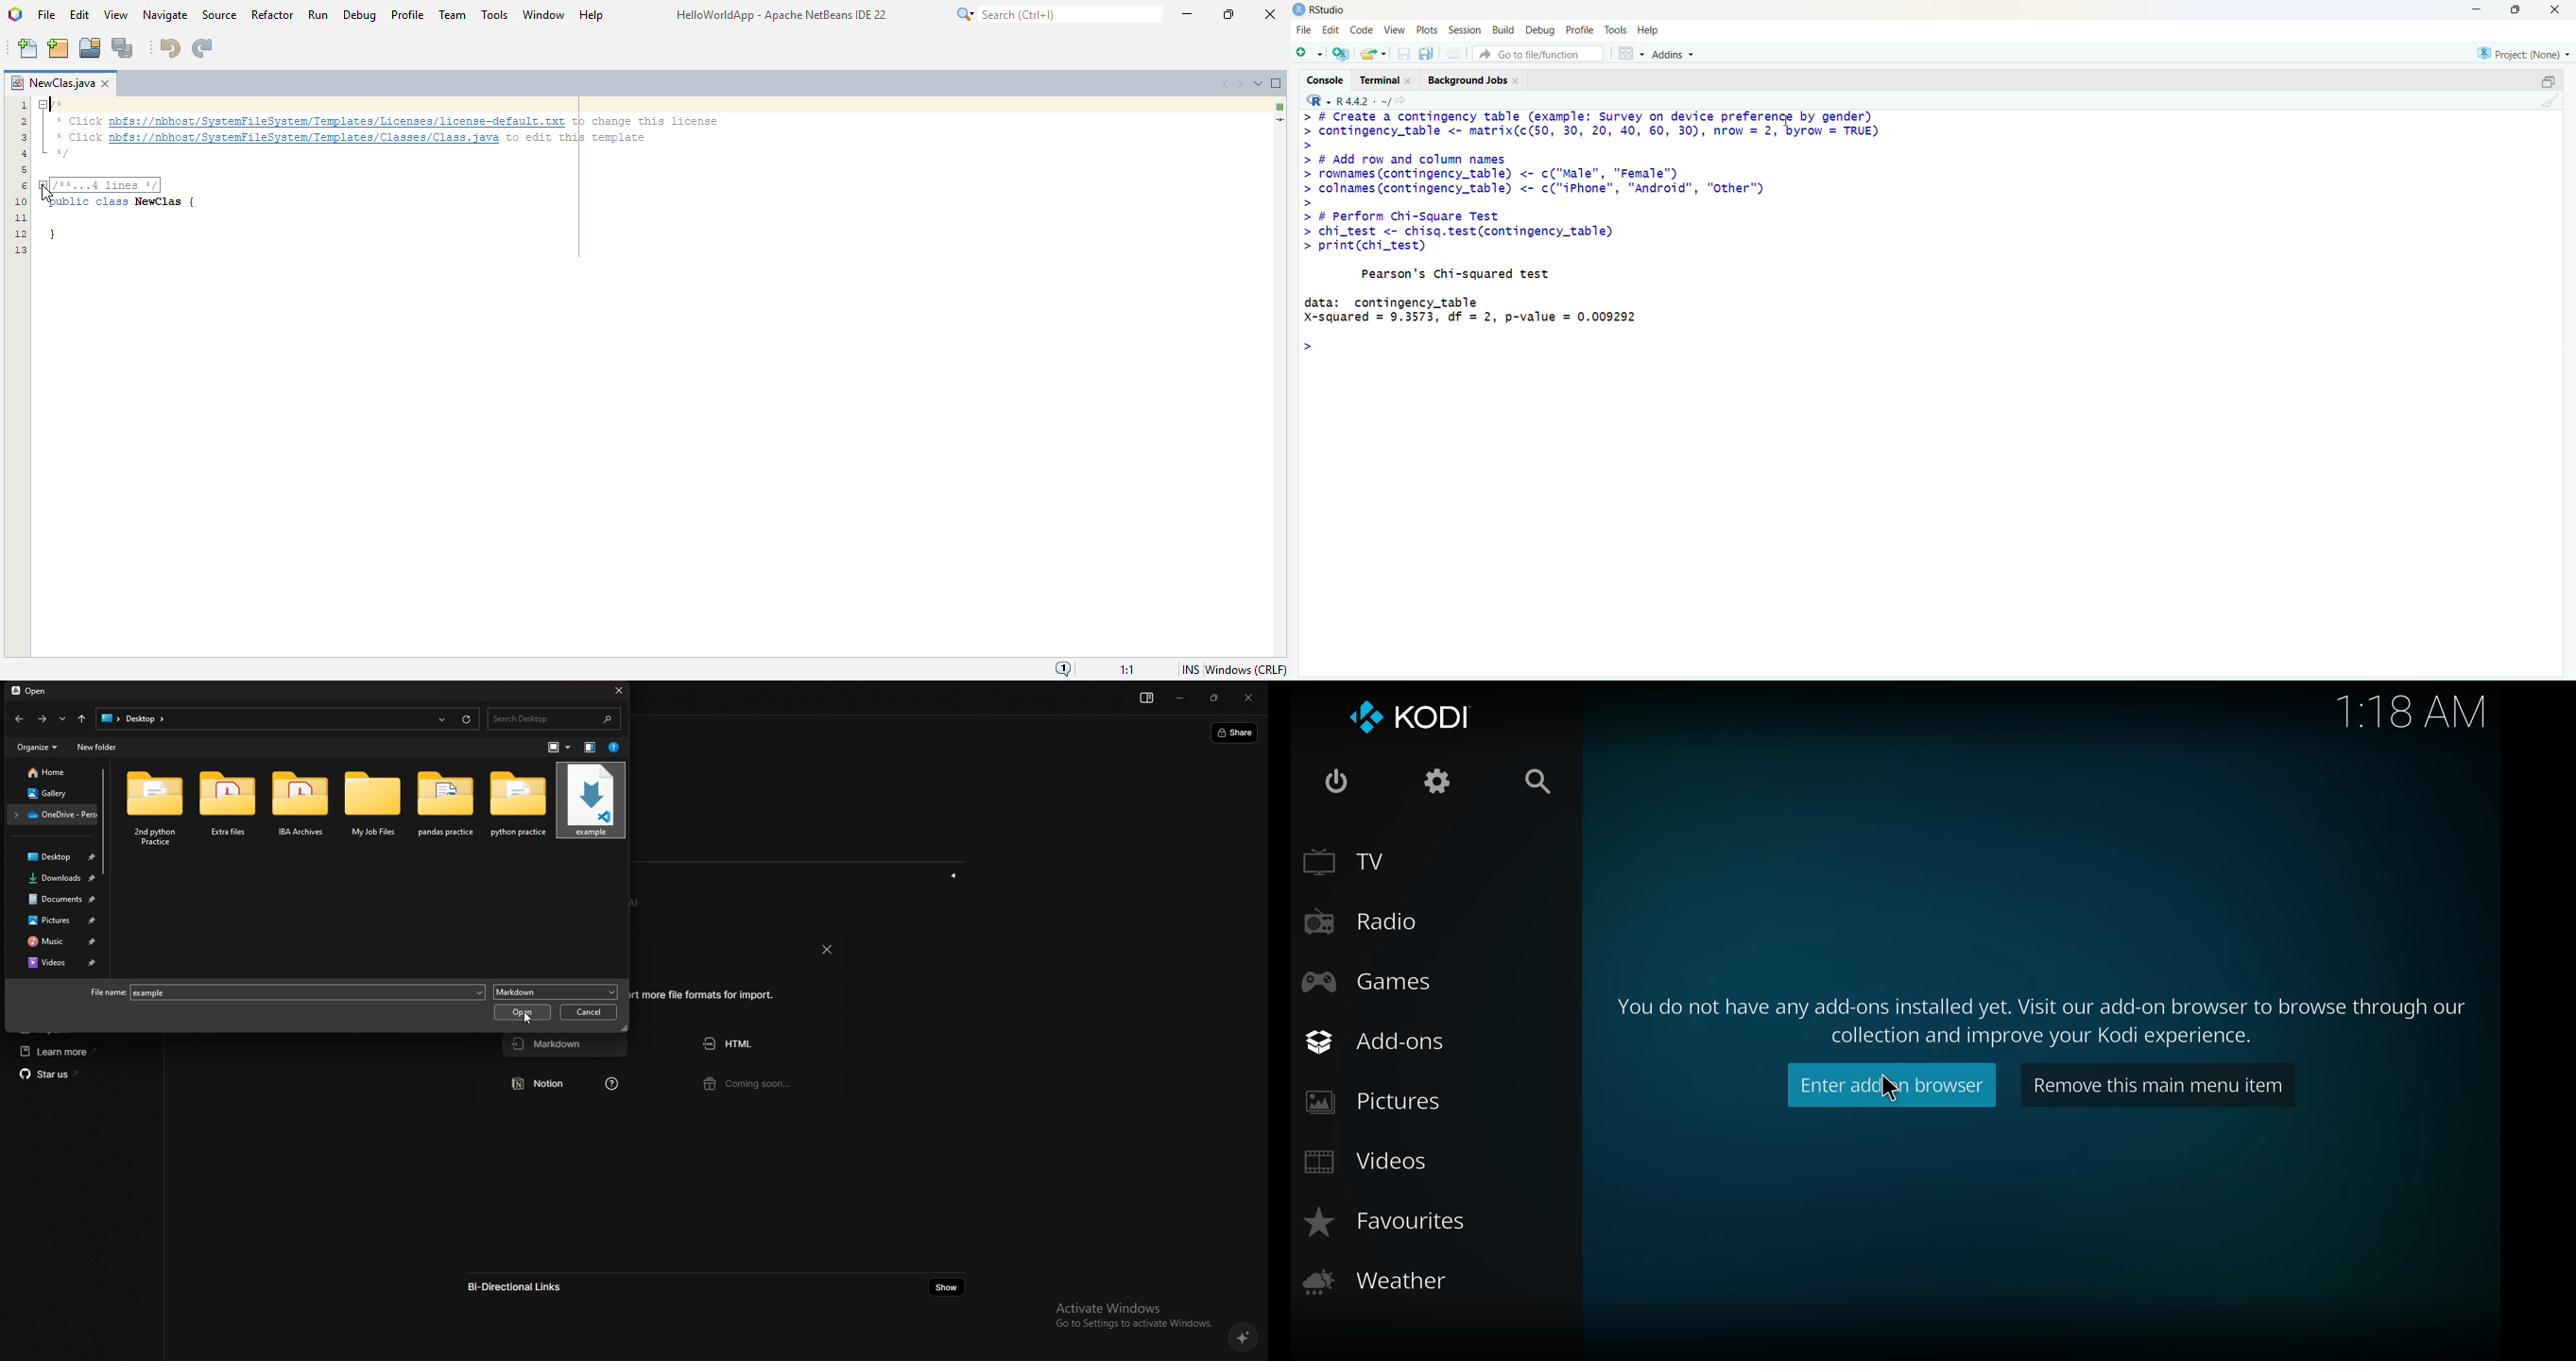 Image resolution: width=2576 pixels, height=1372 pixels. I want to click on resize, so click(1215, 698).